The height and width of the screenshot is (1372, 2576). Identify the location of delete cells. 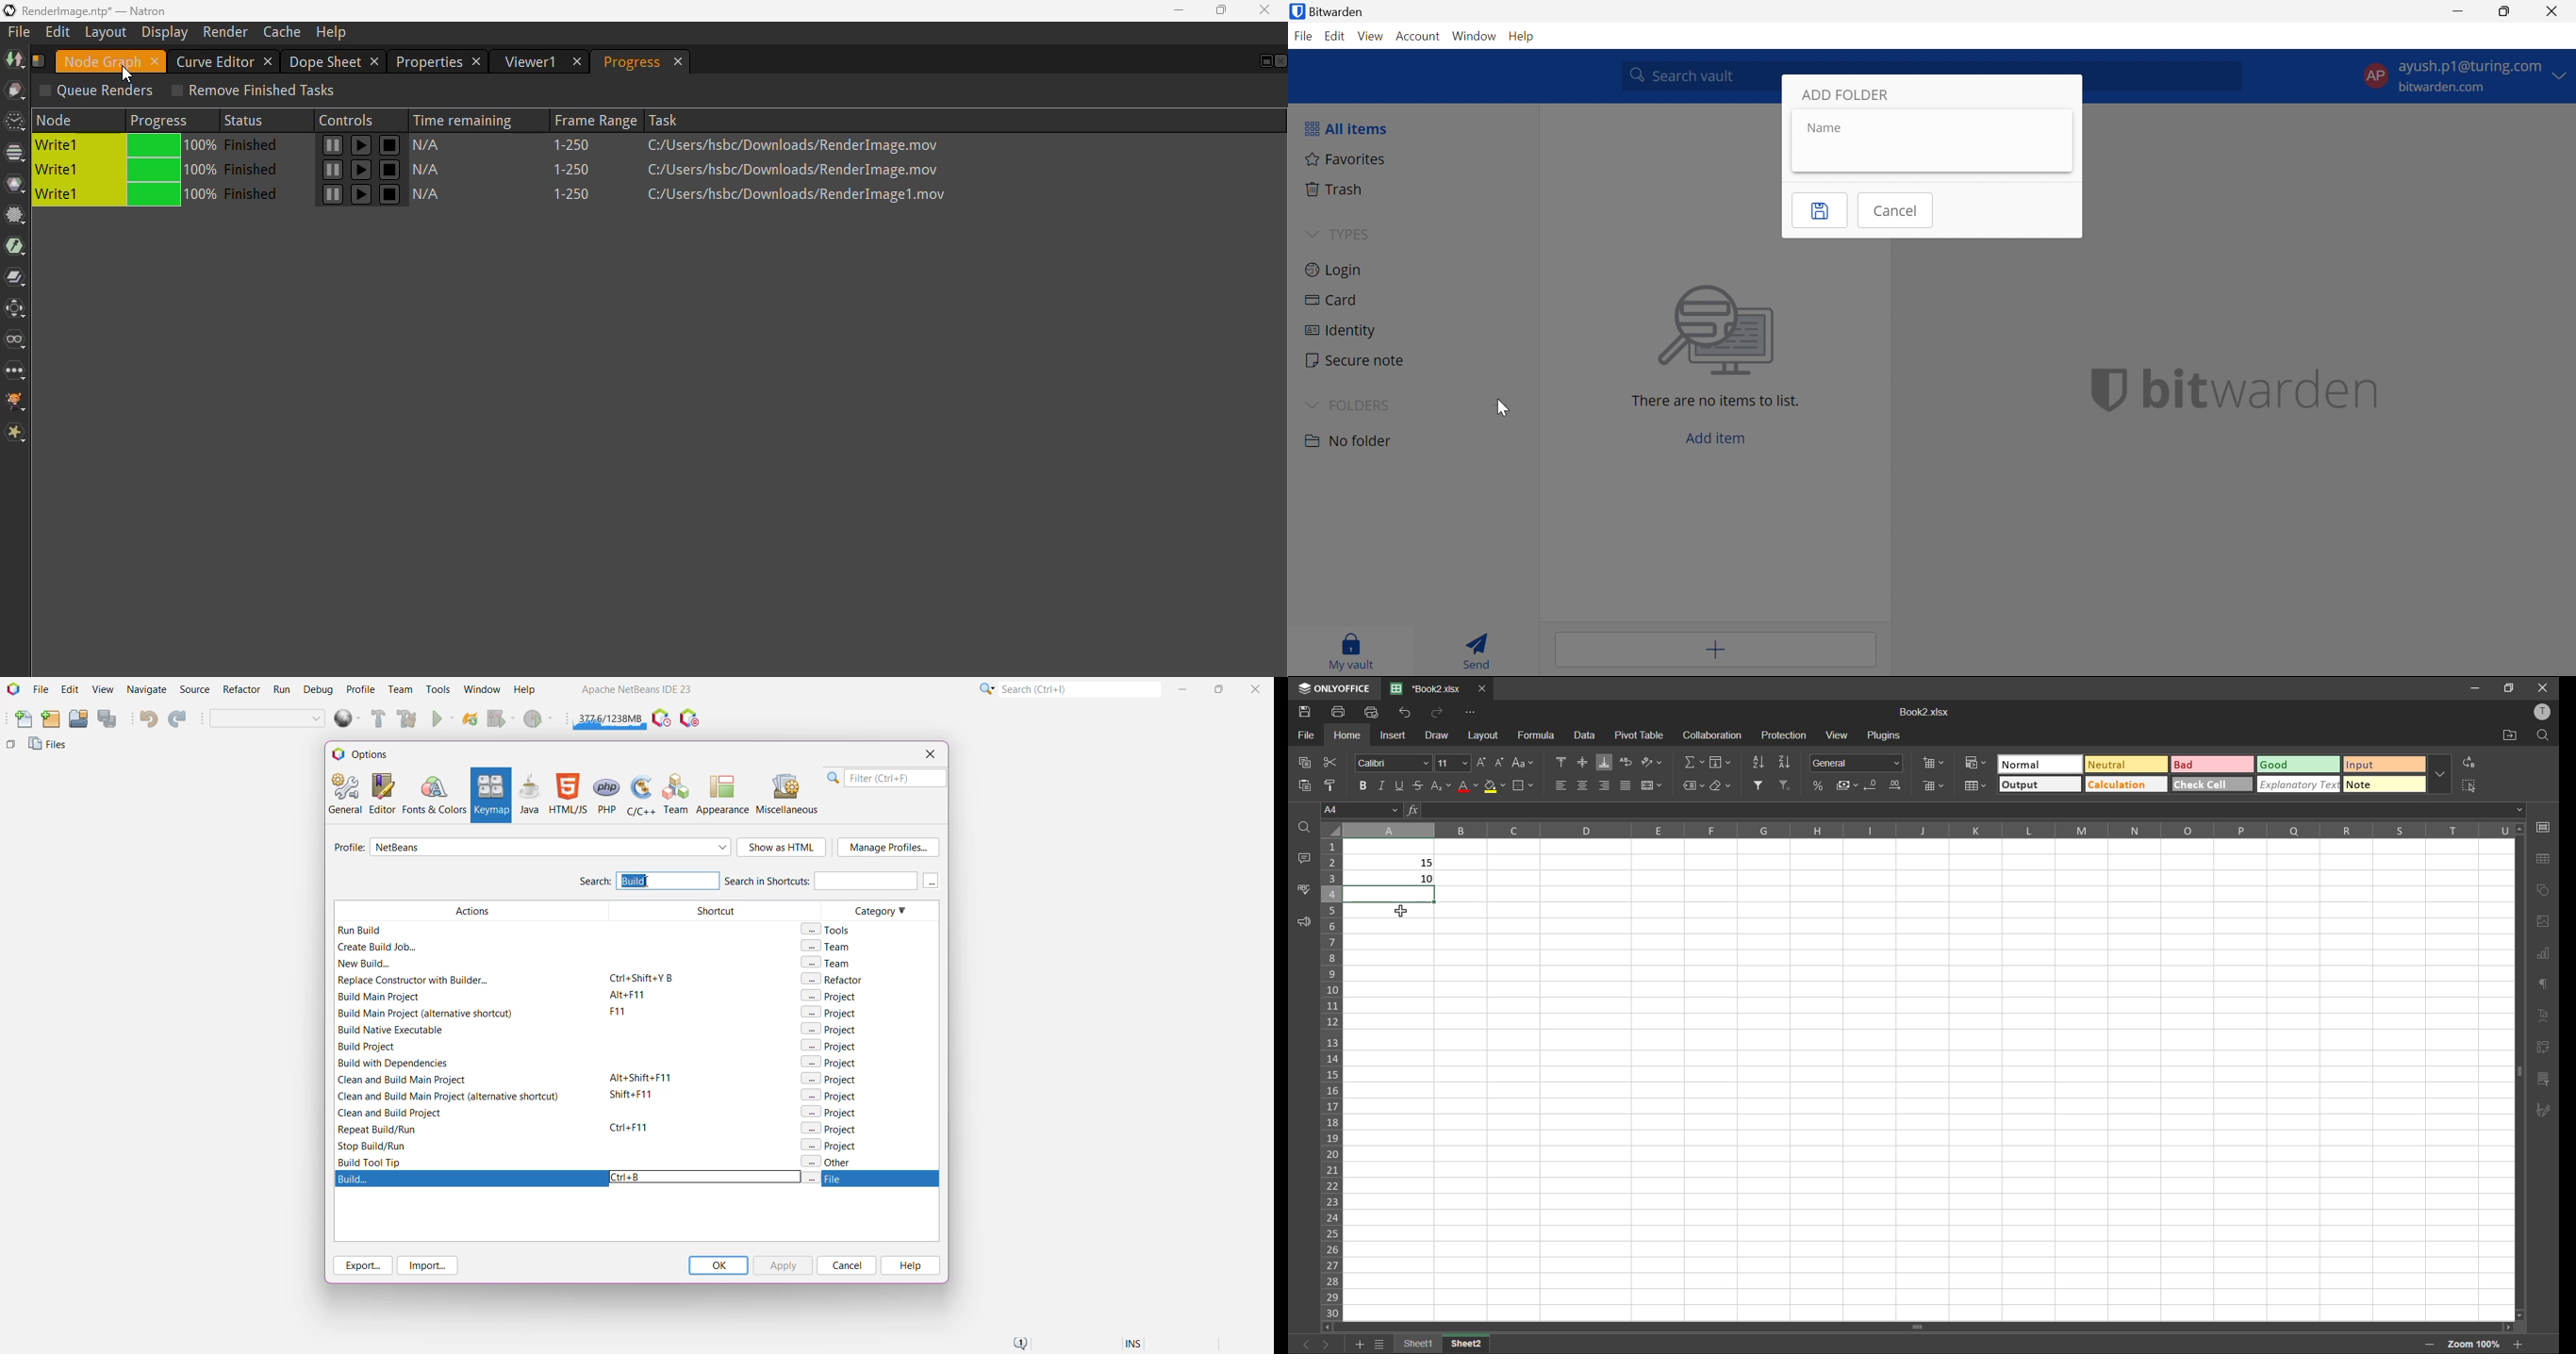
(1933, 785).